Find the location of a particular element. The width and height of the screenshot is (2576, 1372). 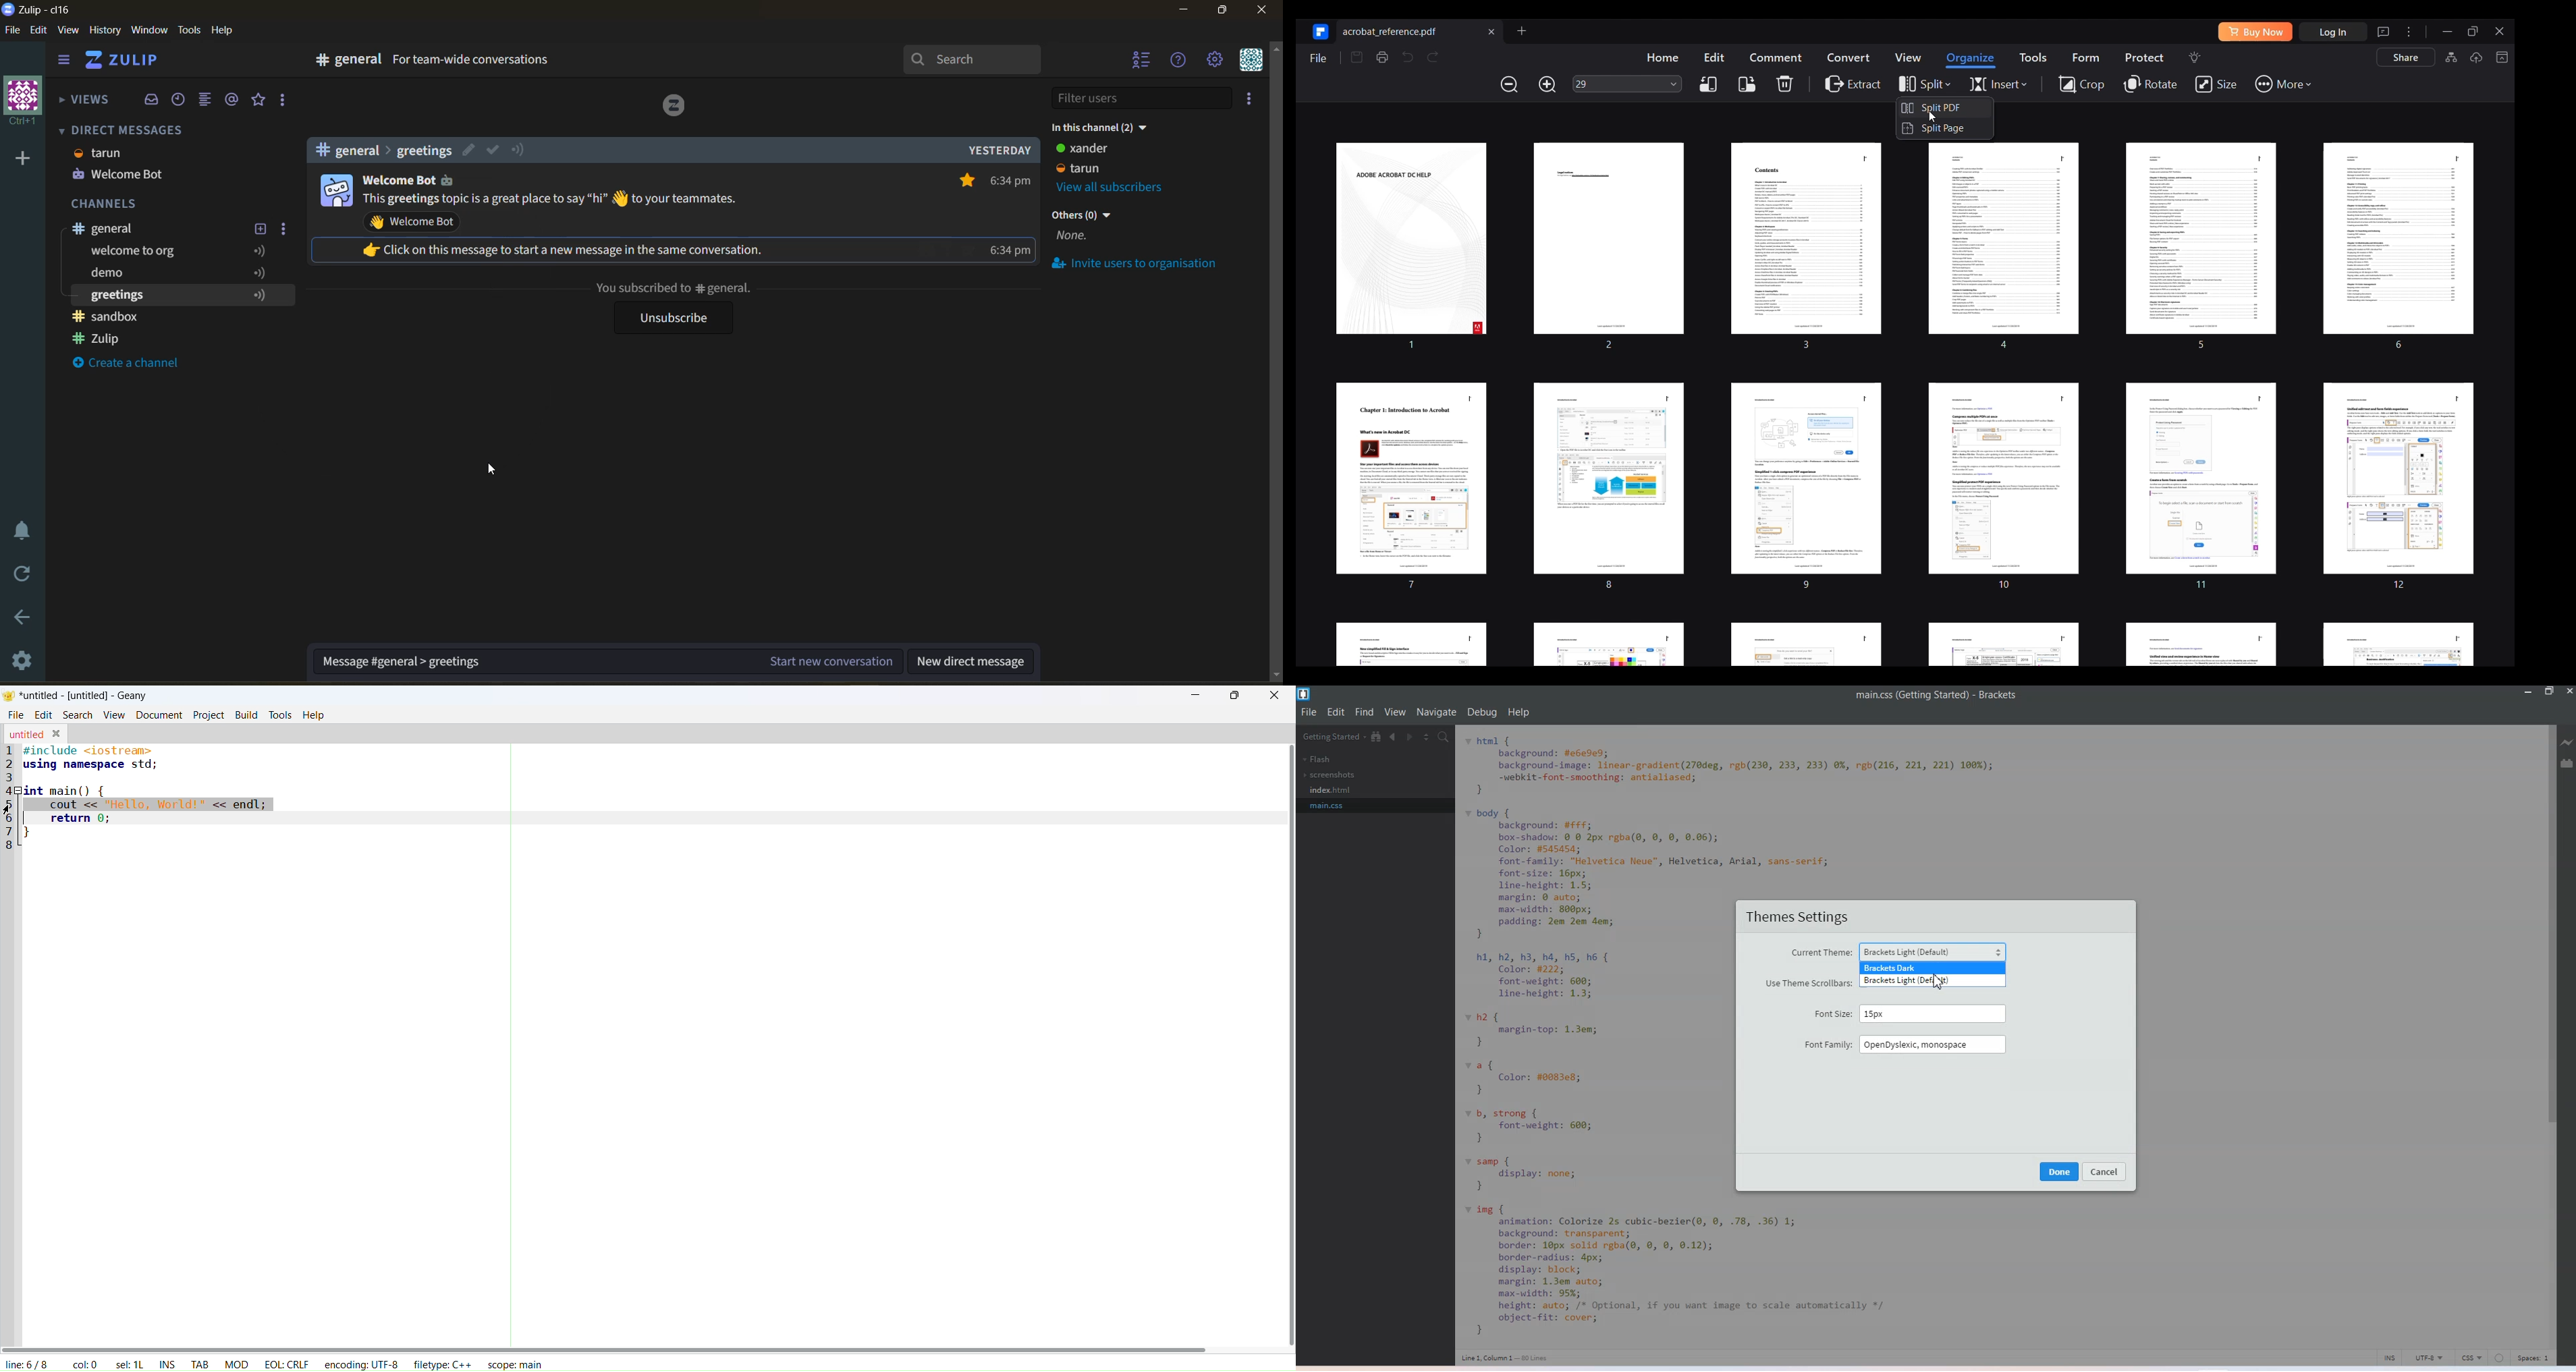

click on this message to start a new message is located at coordinates (574, 249).